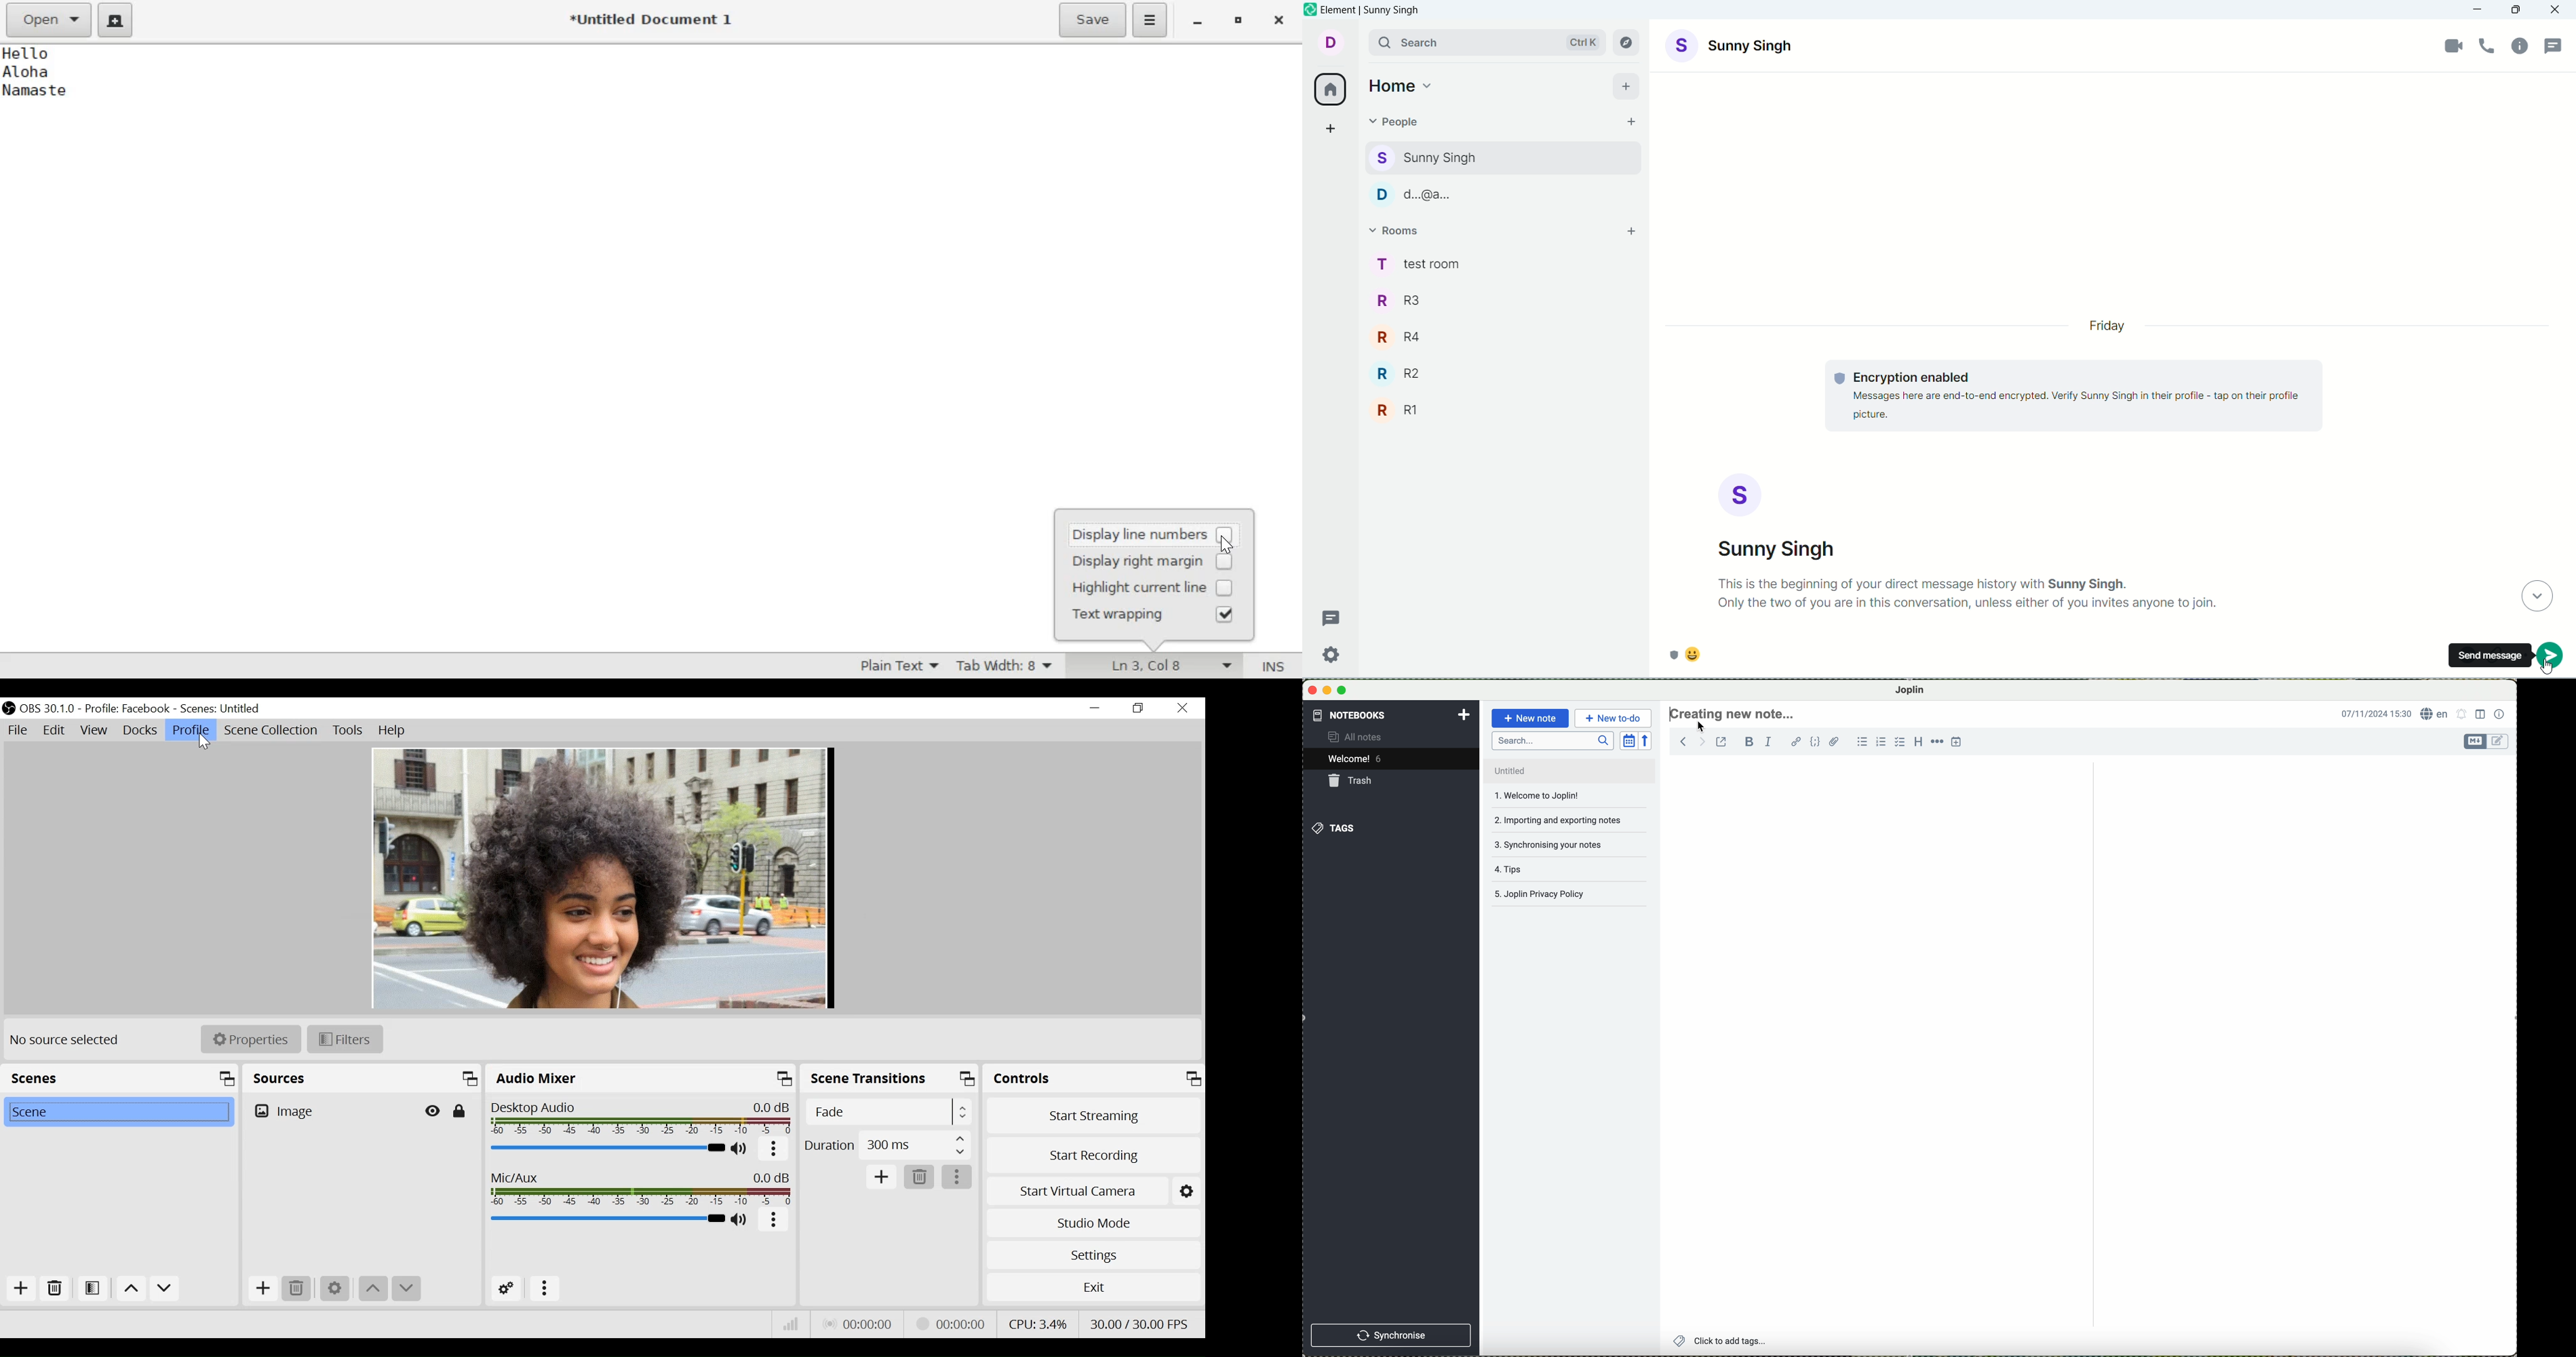 This screenshot has width=2576, height=1372. Describe the element at coordinates (1345, 690) in the screenshot. I see `maximize` at that location.